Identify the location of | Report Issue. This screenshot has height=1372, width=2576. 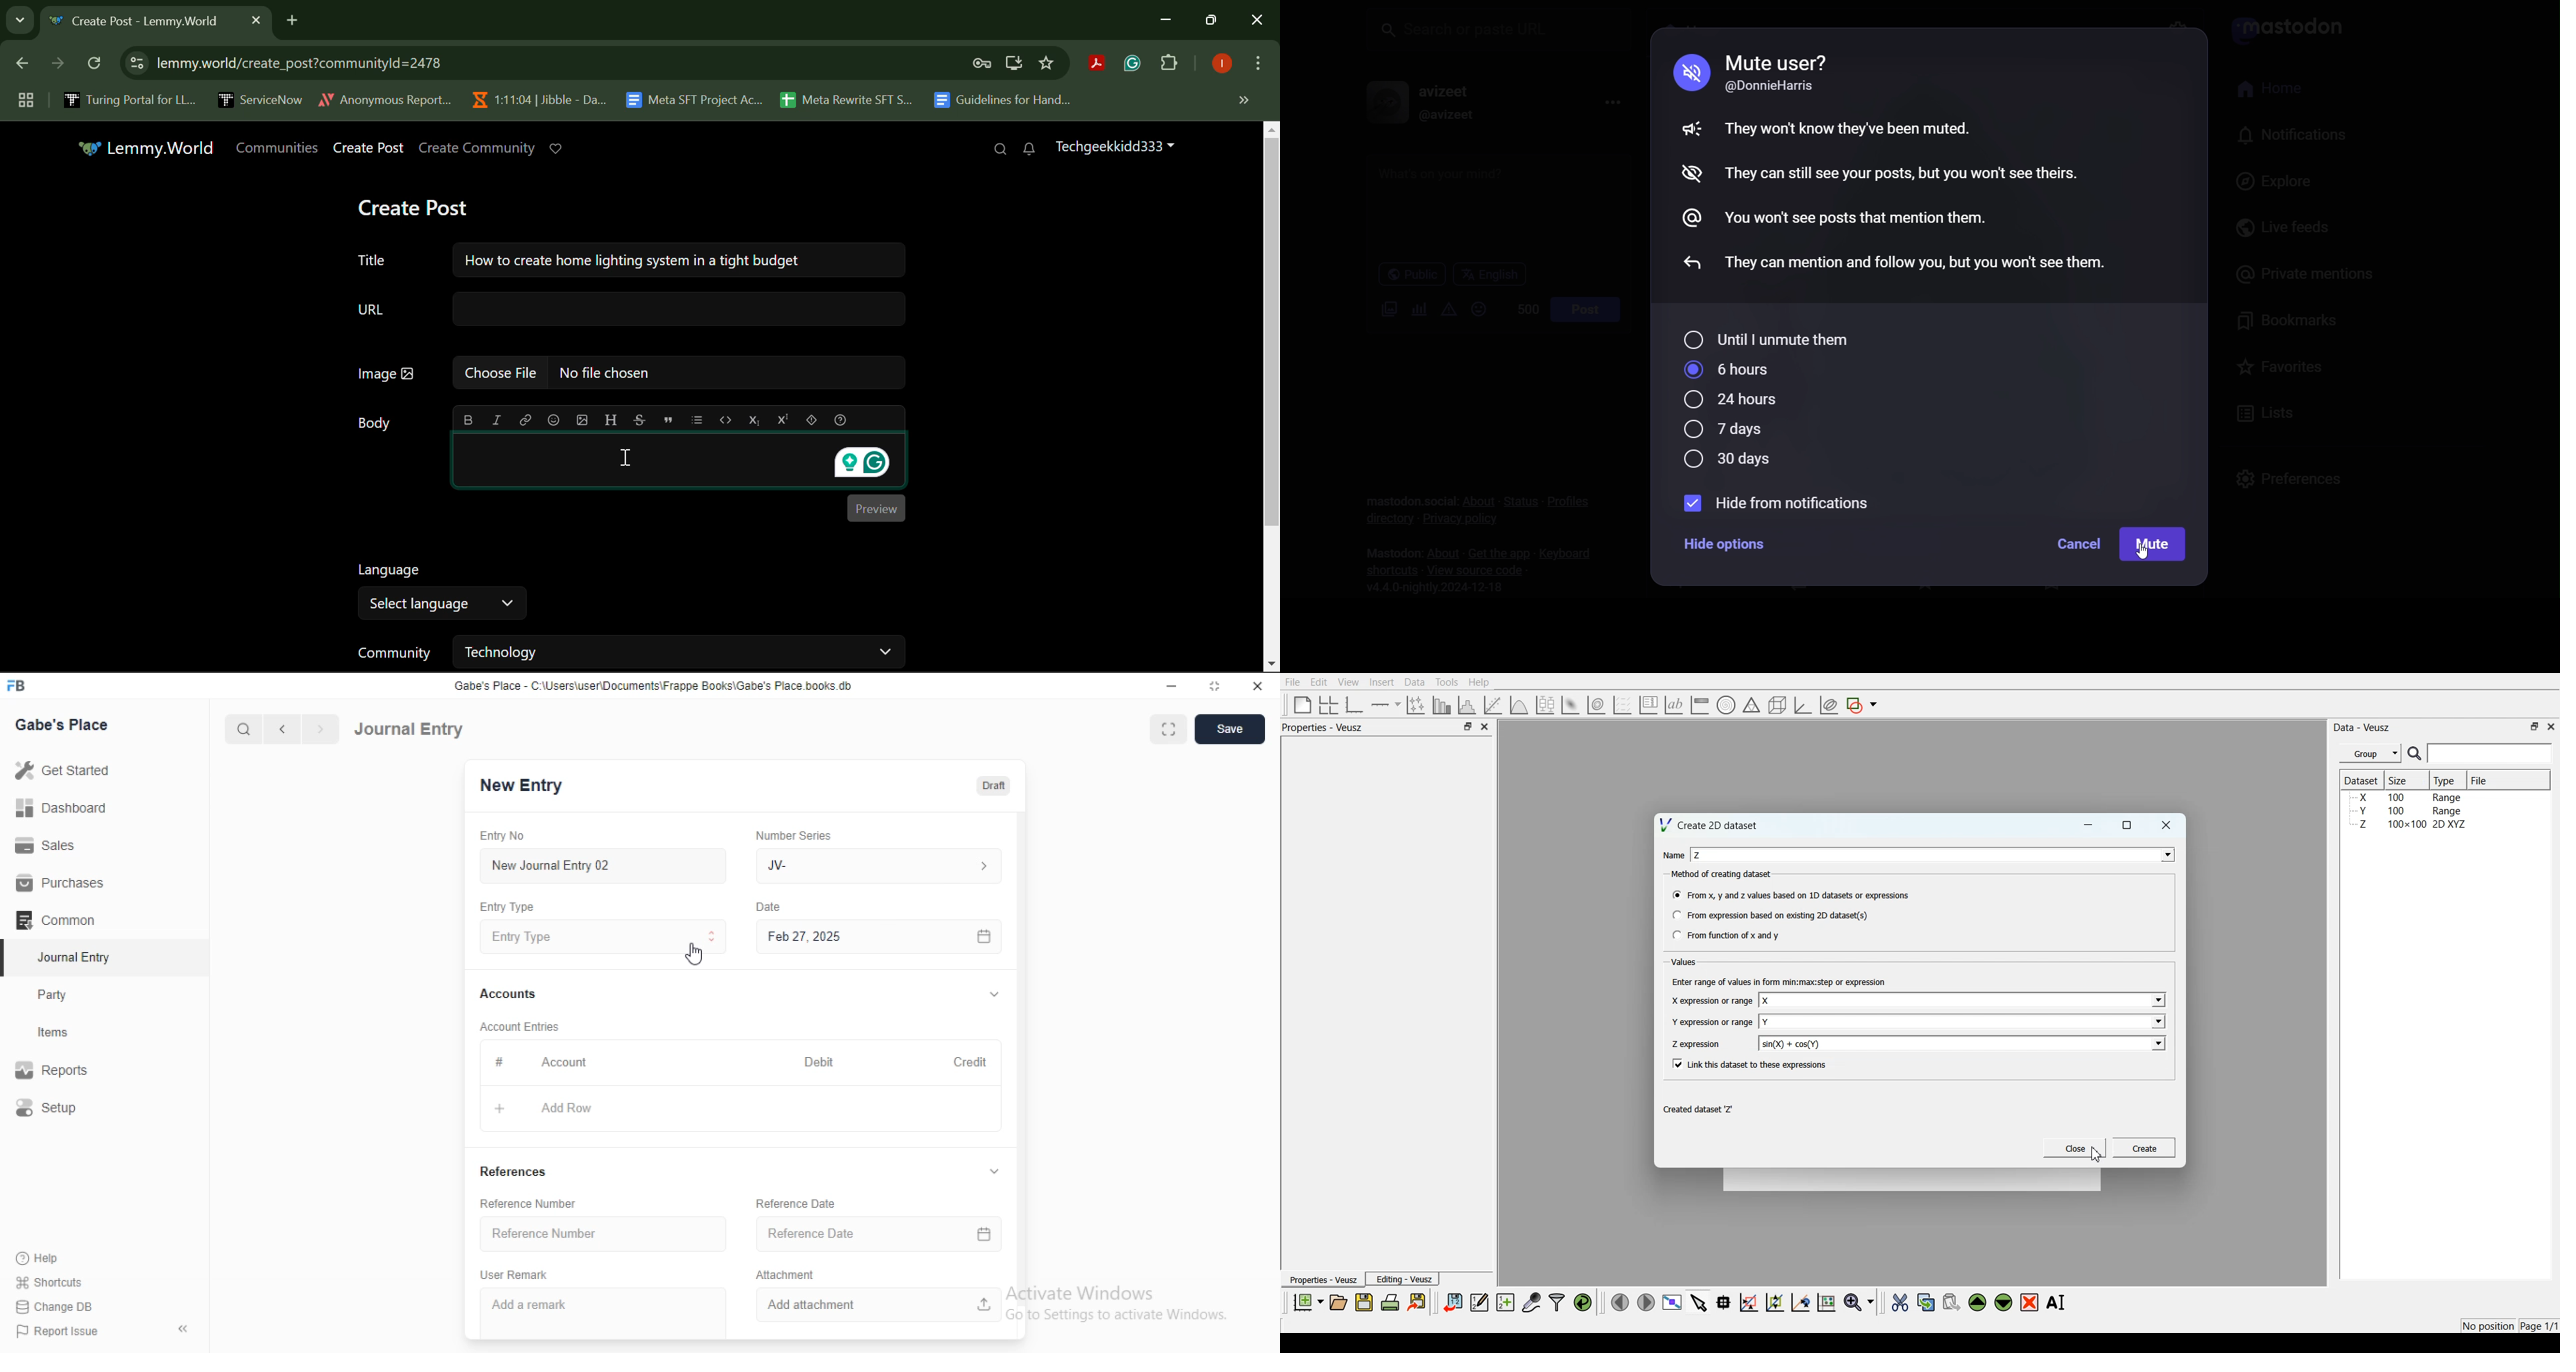
(59, 1331).